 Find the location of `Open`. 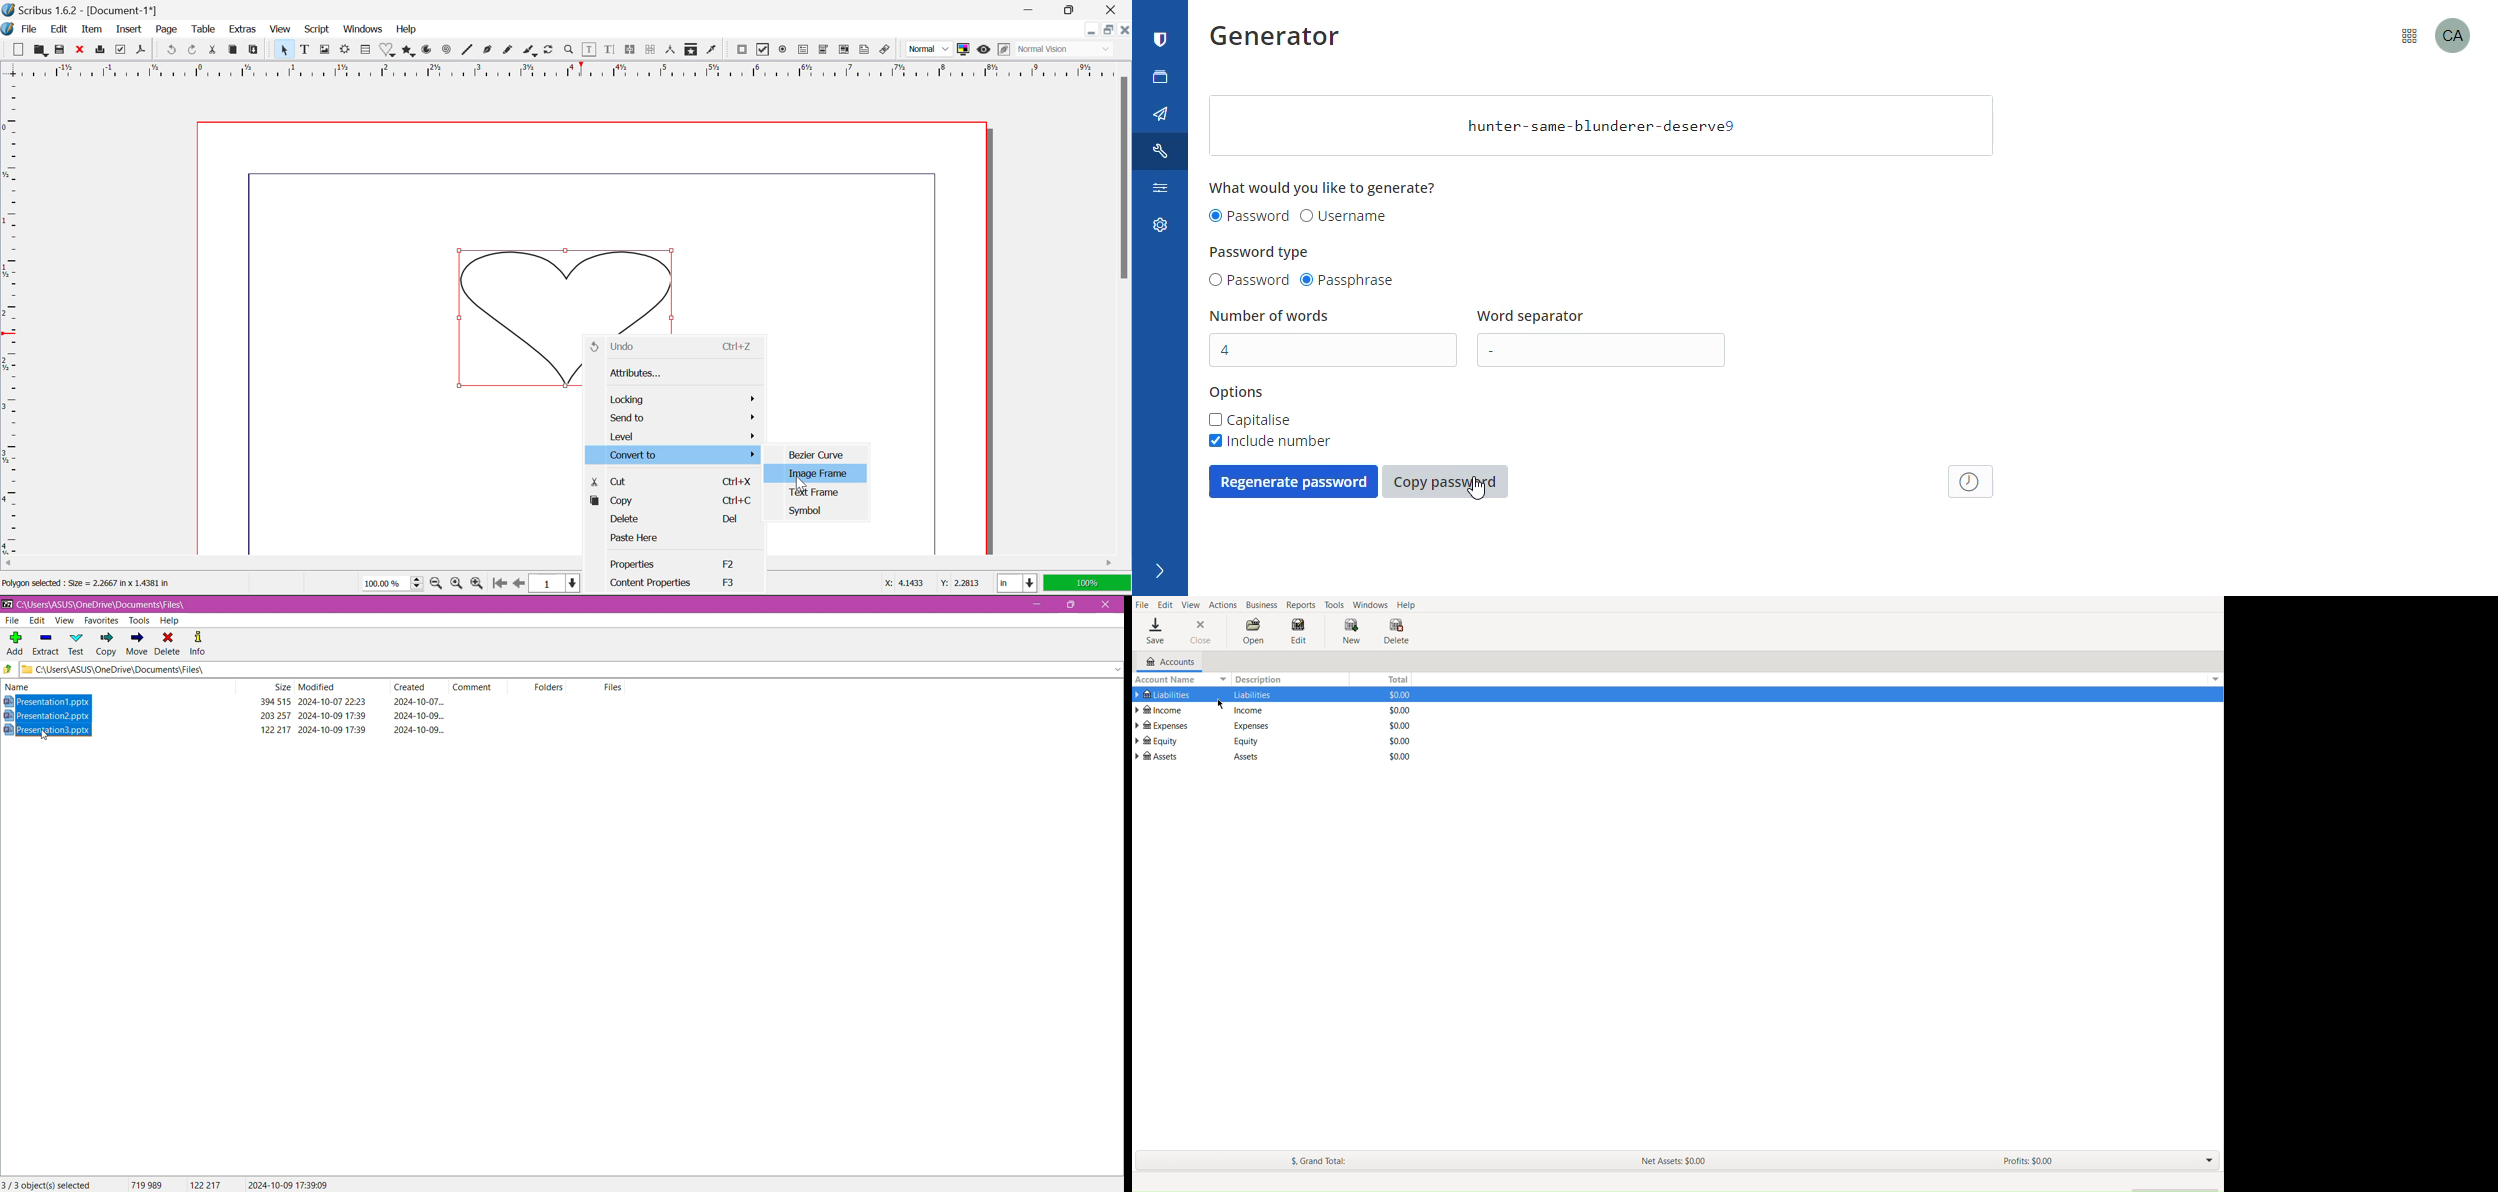

Open is located at coordinates (41, 50).